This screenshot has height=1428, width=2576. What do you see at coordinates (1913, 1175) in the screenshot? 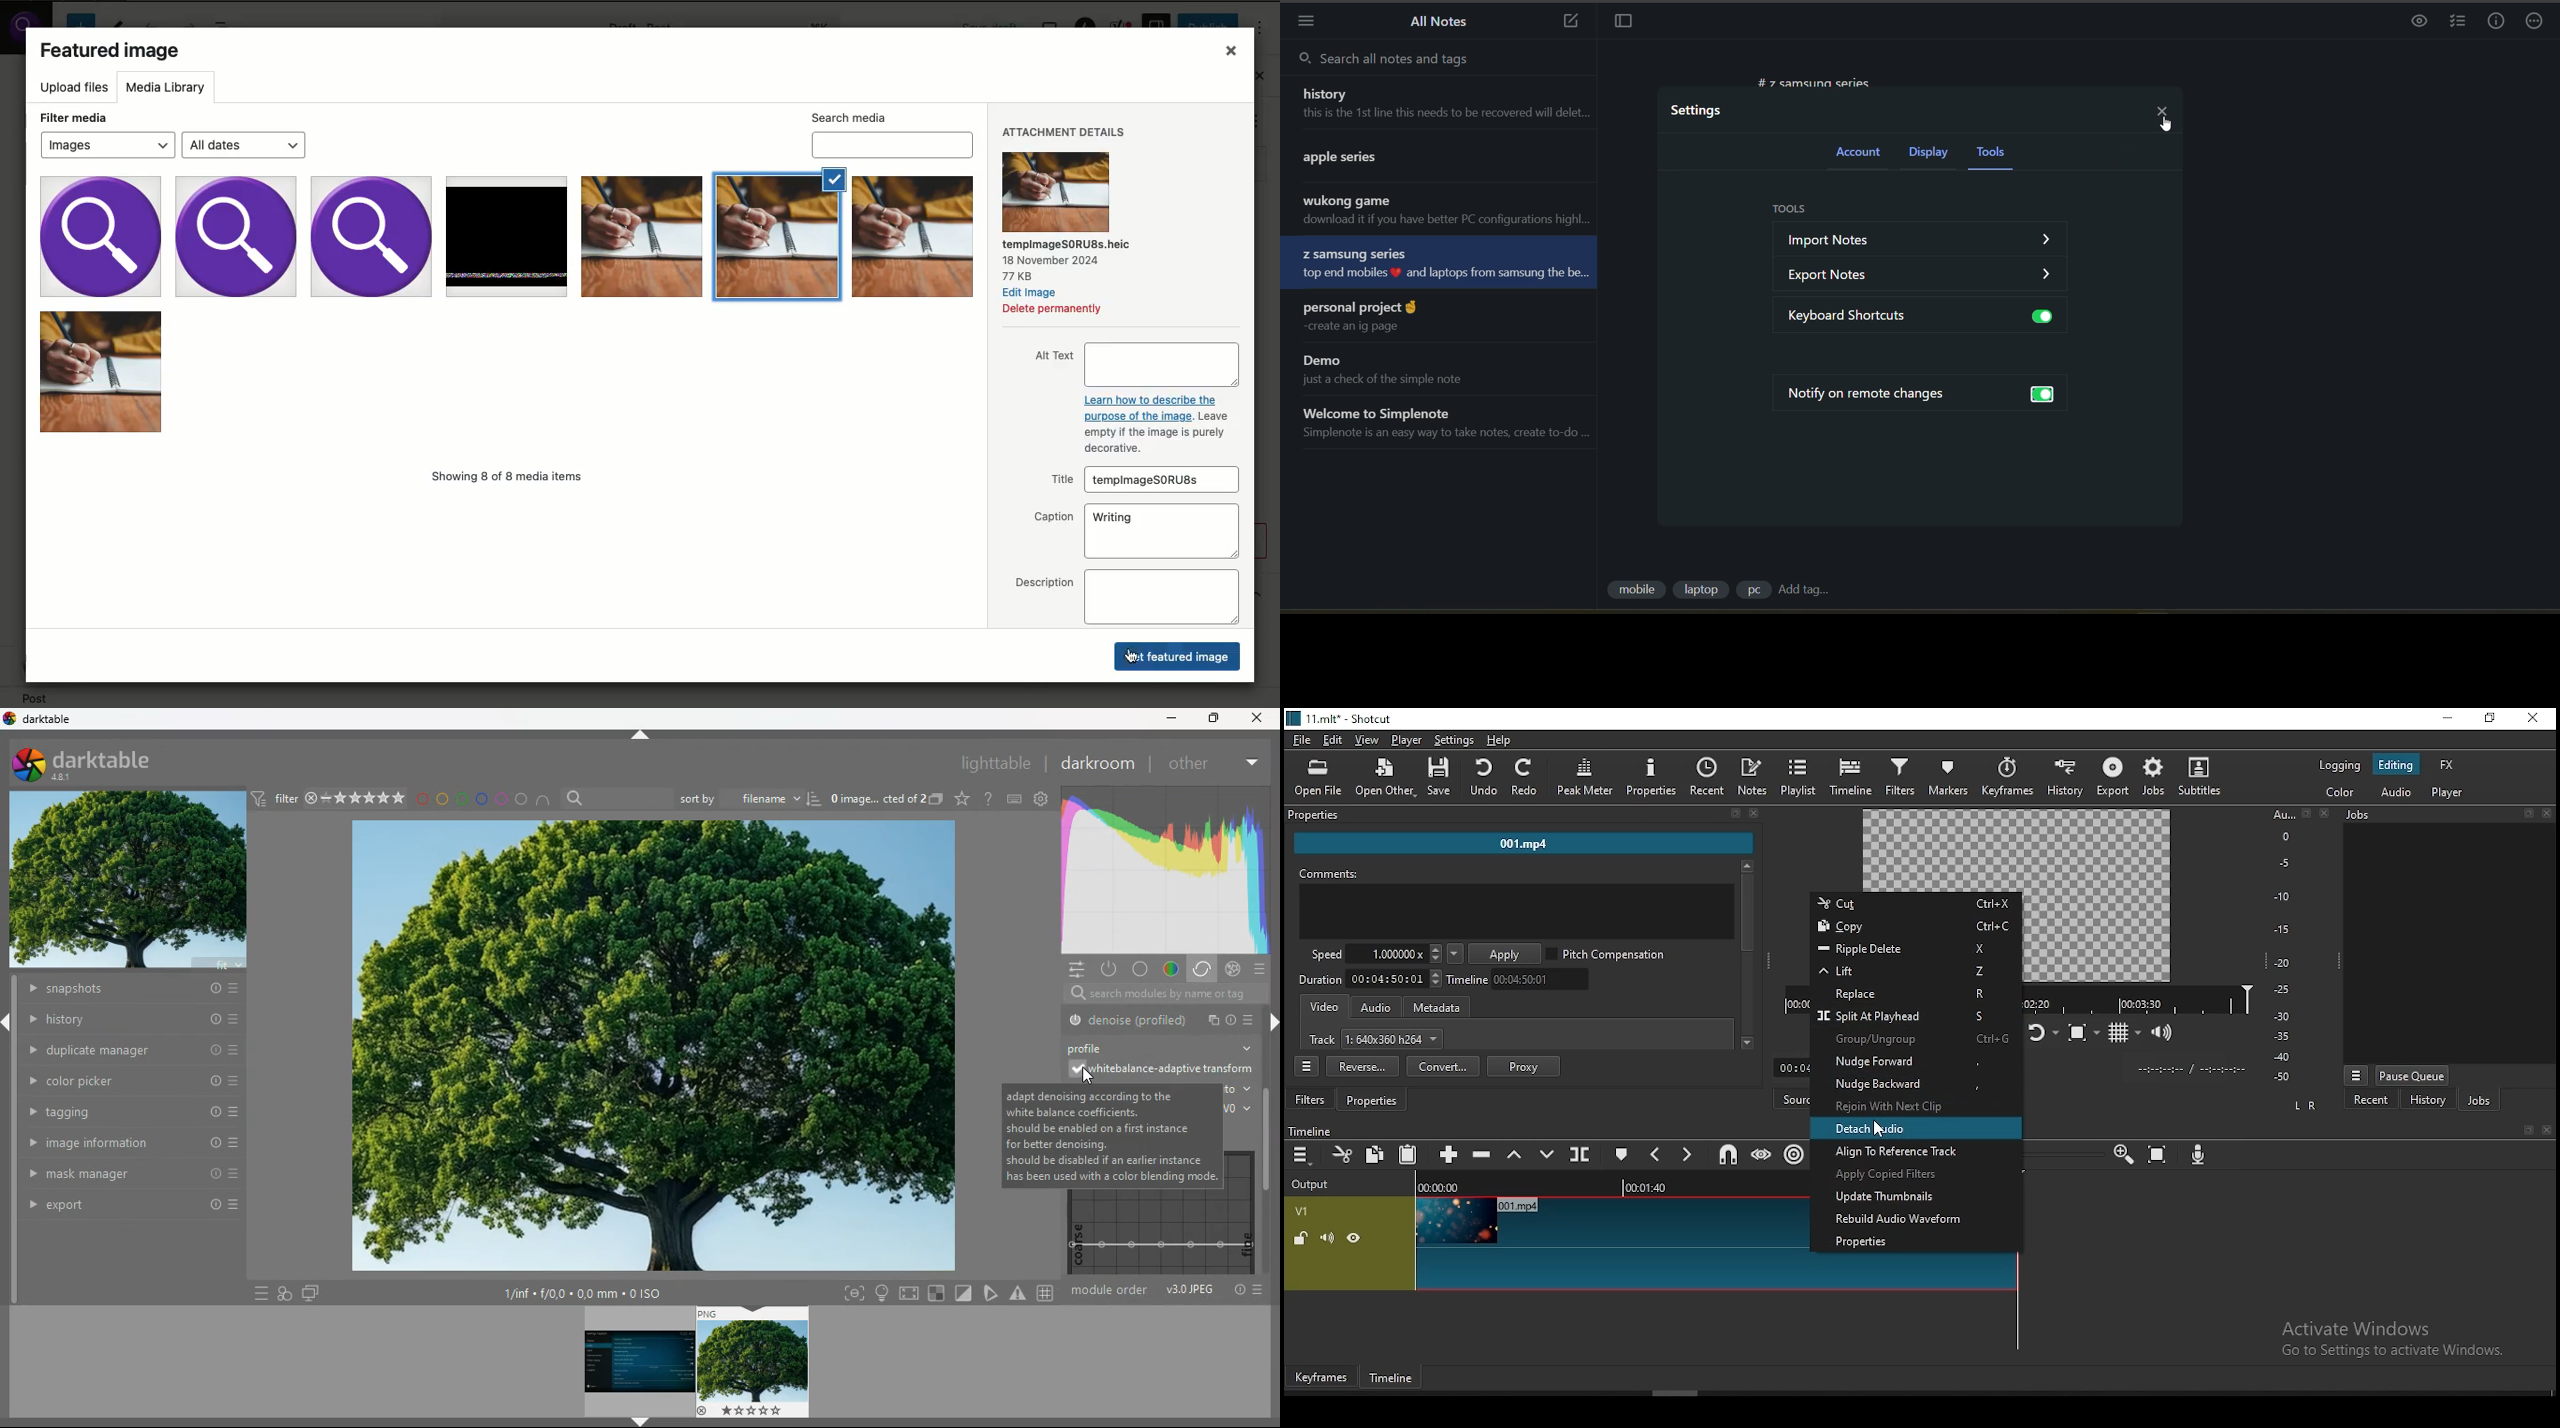
I see `apply copied filters` at bounding box center [1913, 1175].